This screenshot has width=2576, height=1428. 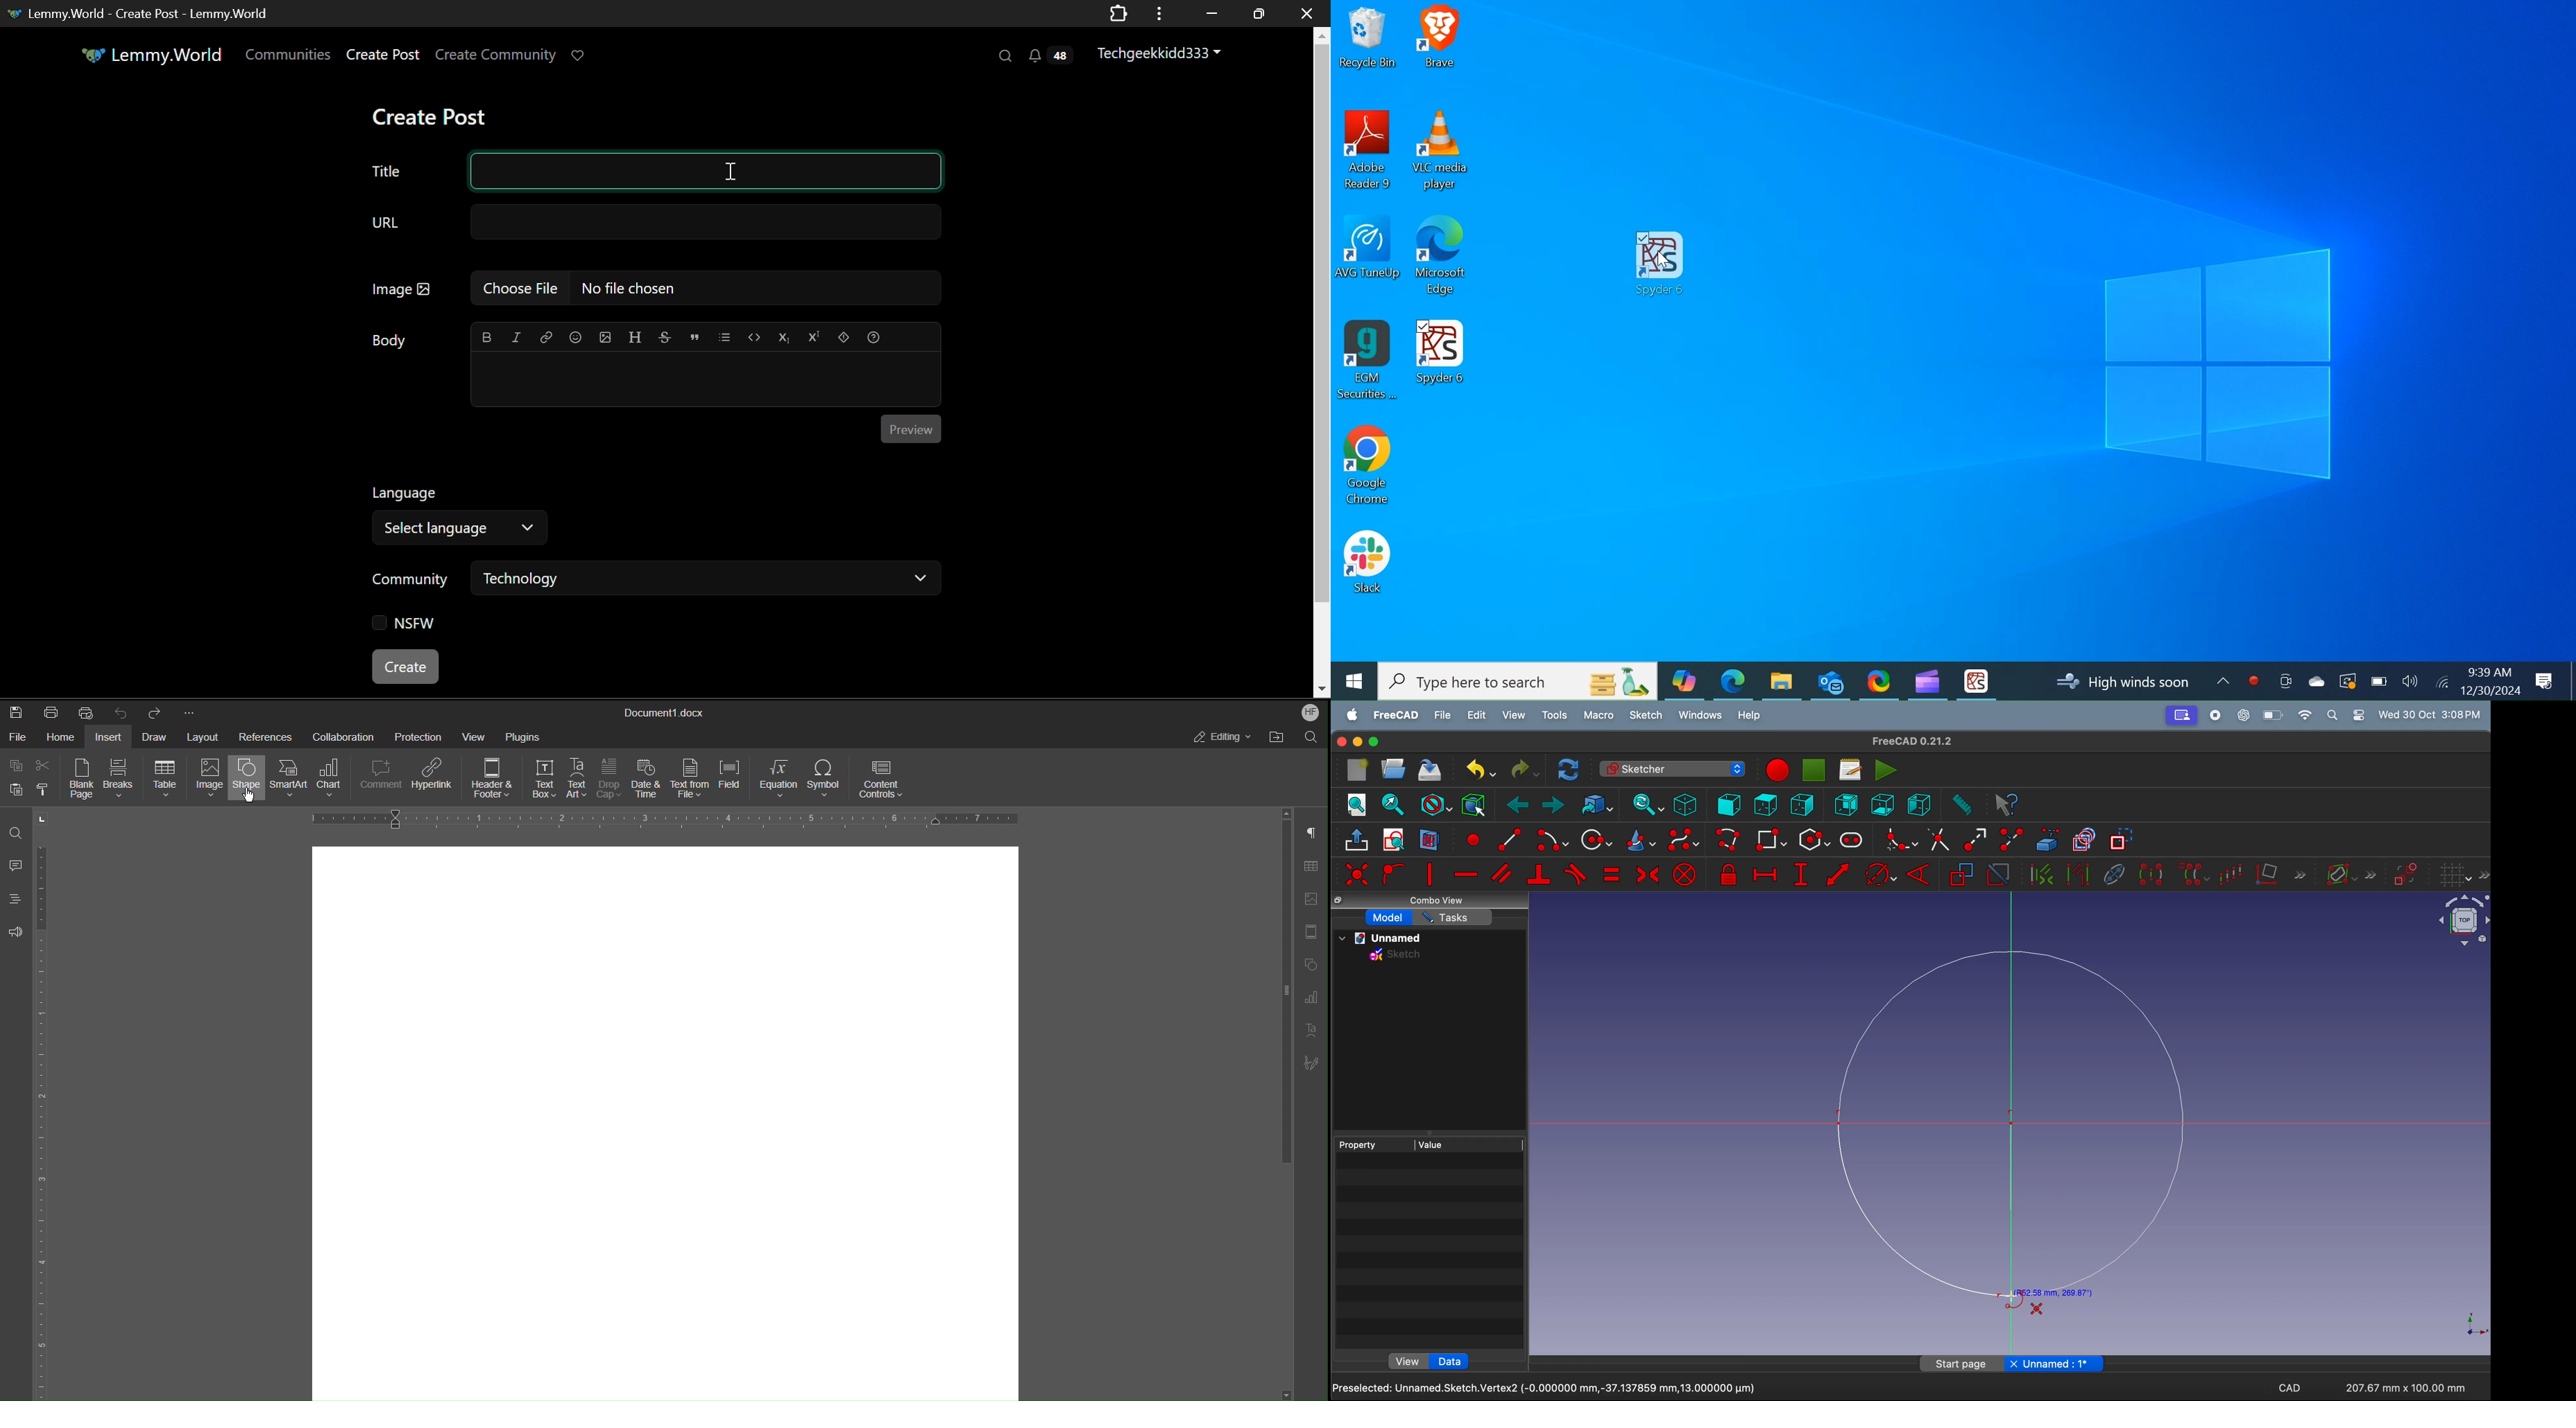 I want to click on Copy Style, so click(x=46, y=789).